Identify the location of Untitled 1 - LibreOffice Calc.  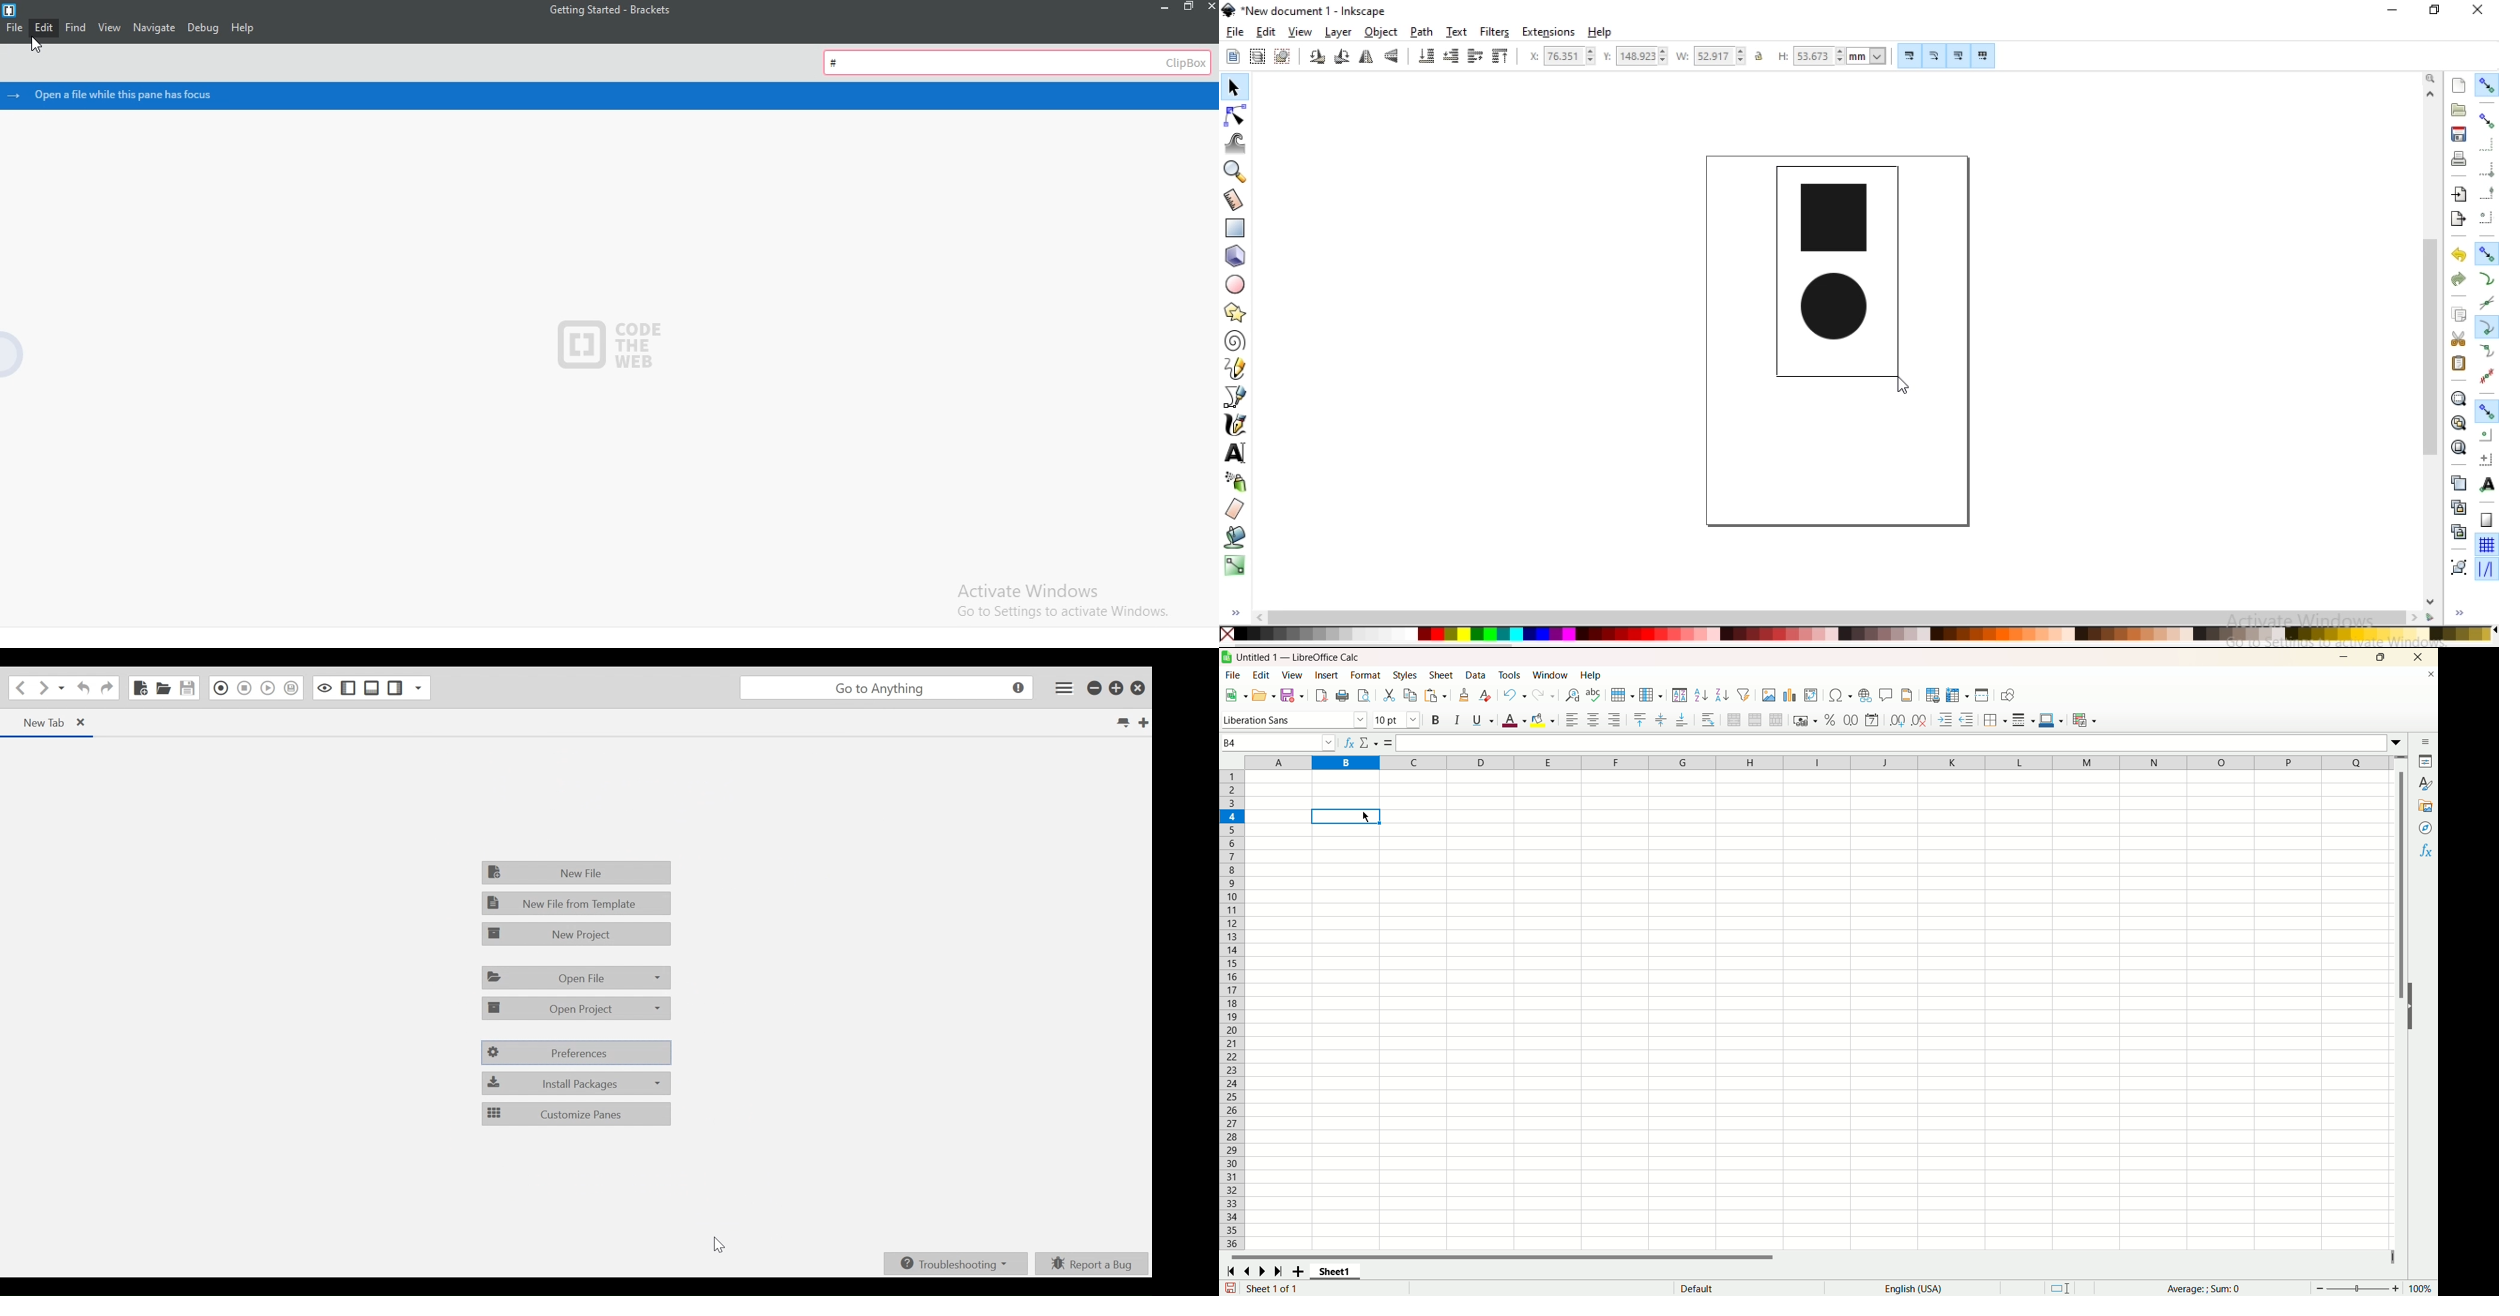
(1305, 656).